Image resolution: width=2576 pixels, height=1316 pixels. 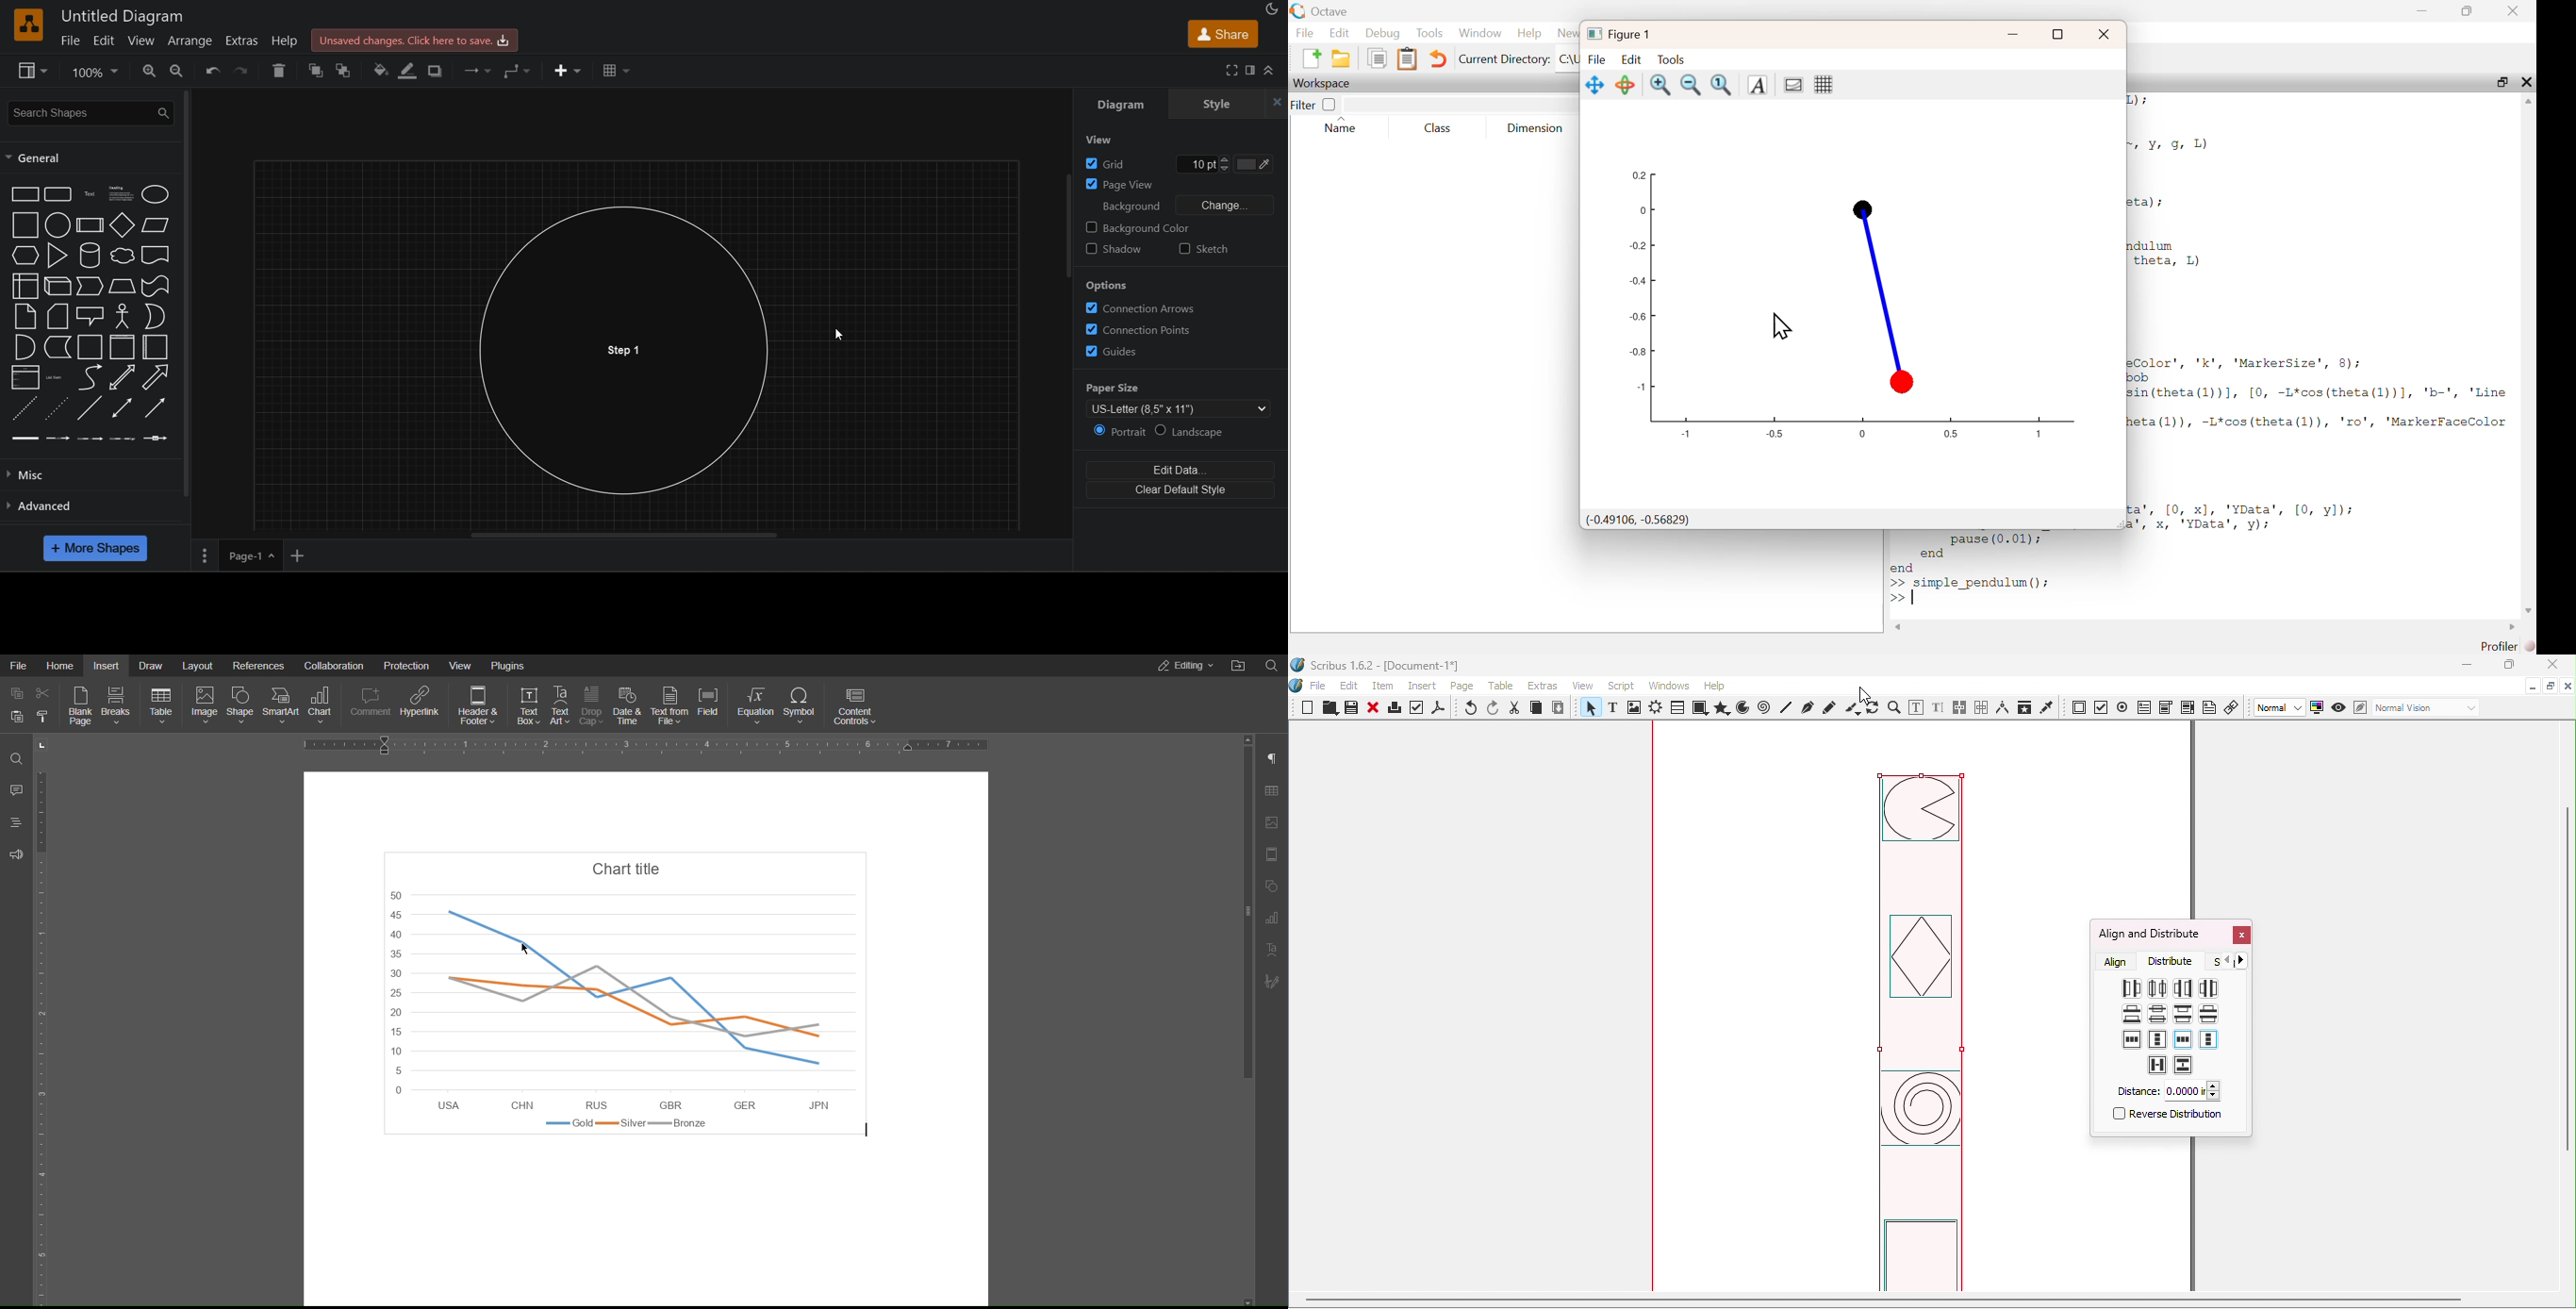 I want to click on 100, so click(x=98, y=72).